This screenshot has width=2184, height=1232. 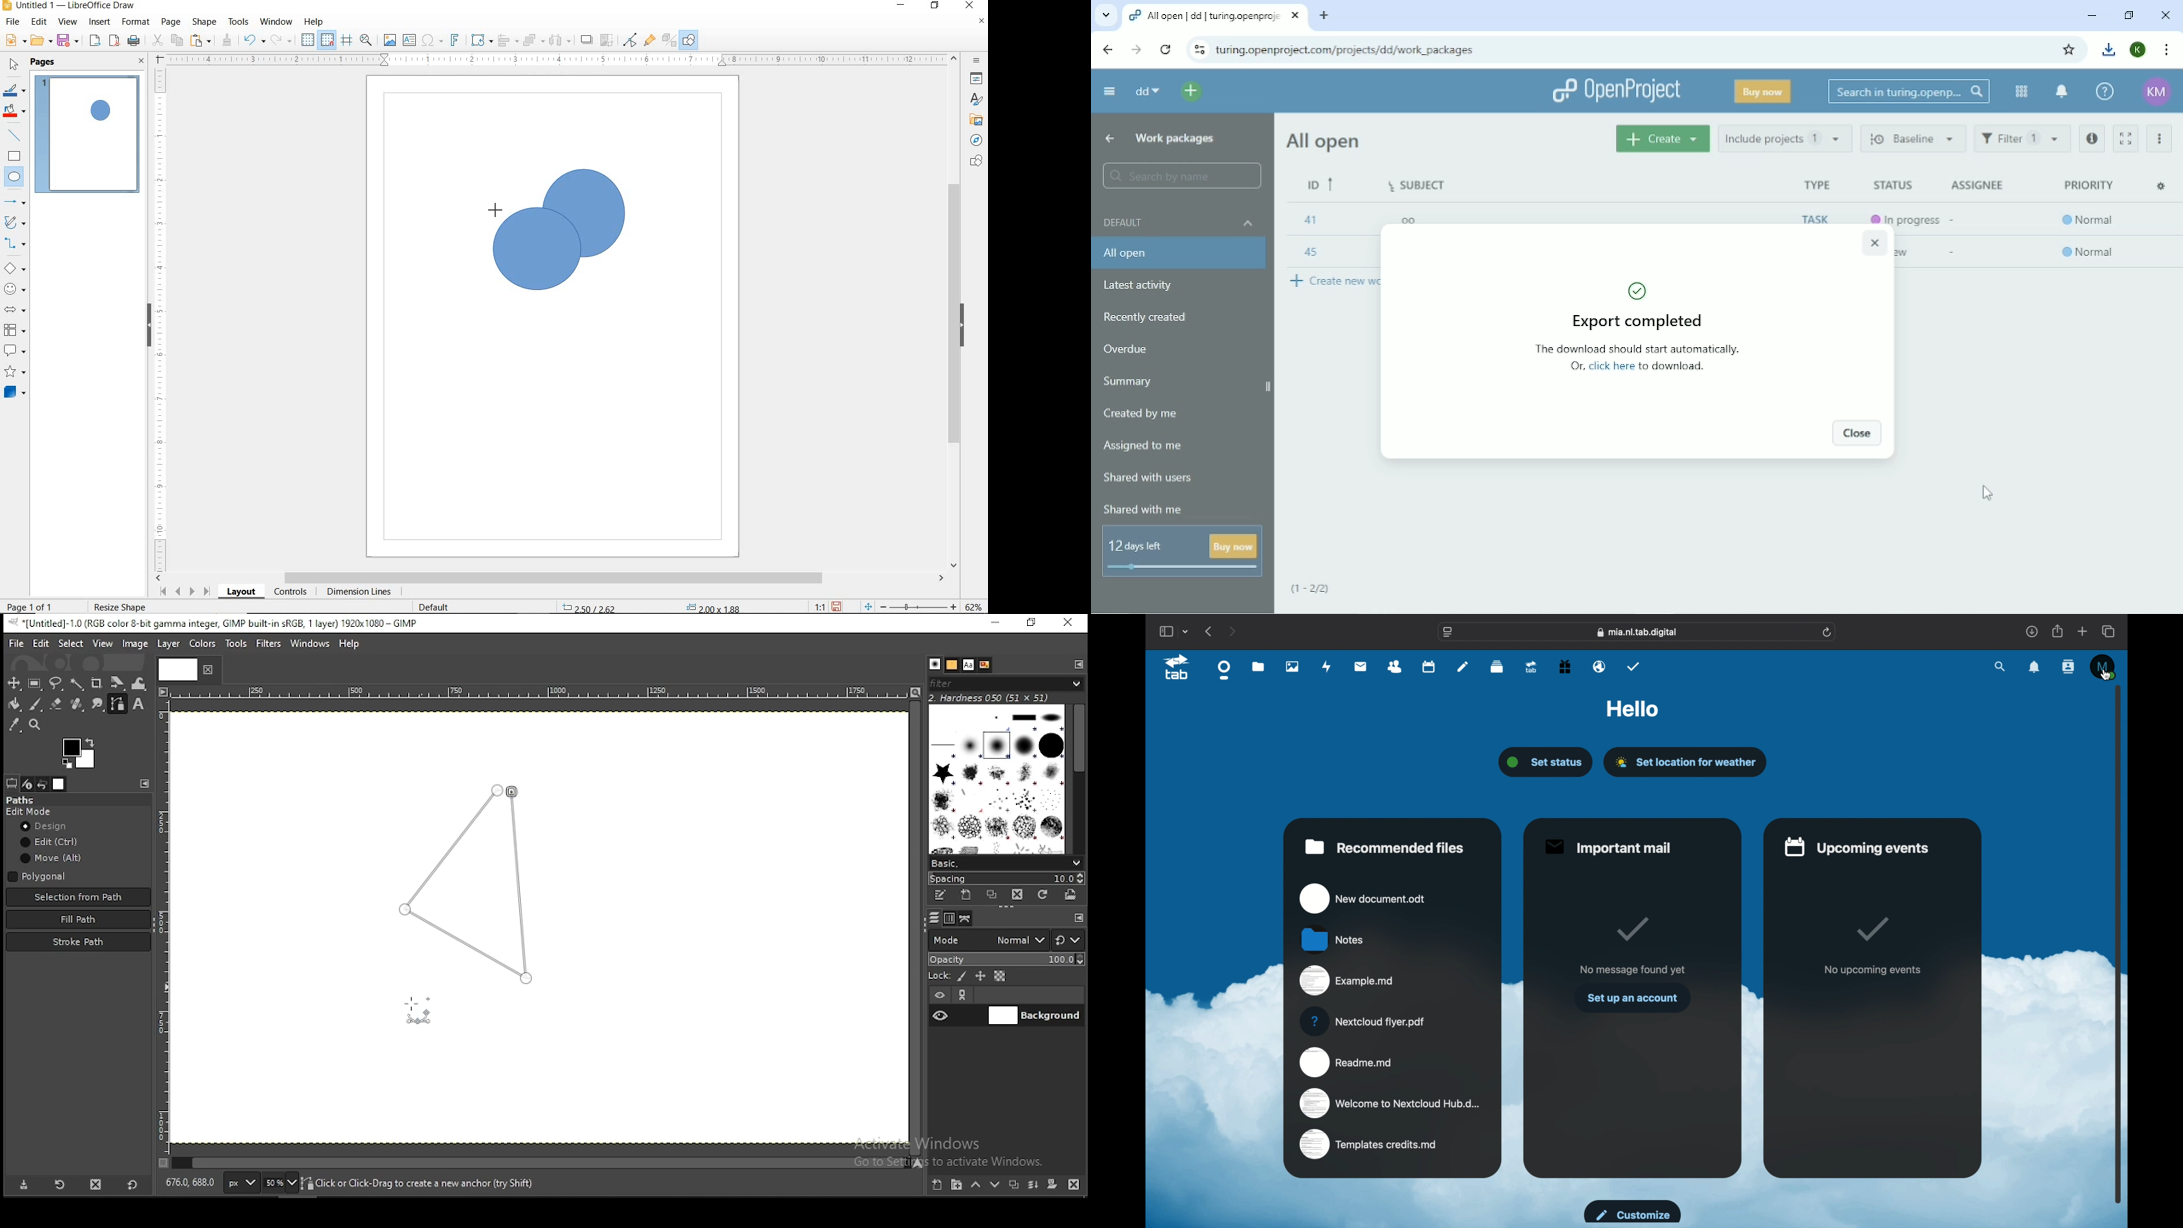 What do you see at coordinates (2109, 49) in the screenshot?
I see `Downloads` at bounding box center [2109, 49].